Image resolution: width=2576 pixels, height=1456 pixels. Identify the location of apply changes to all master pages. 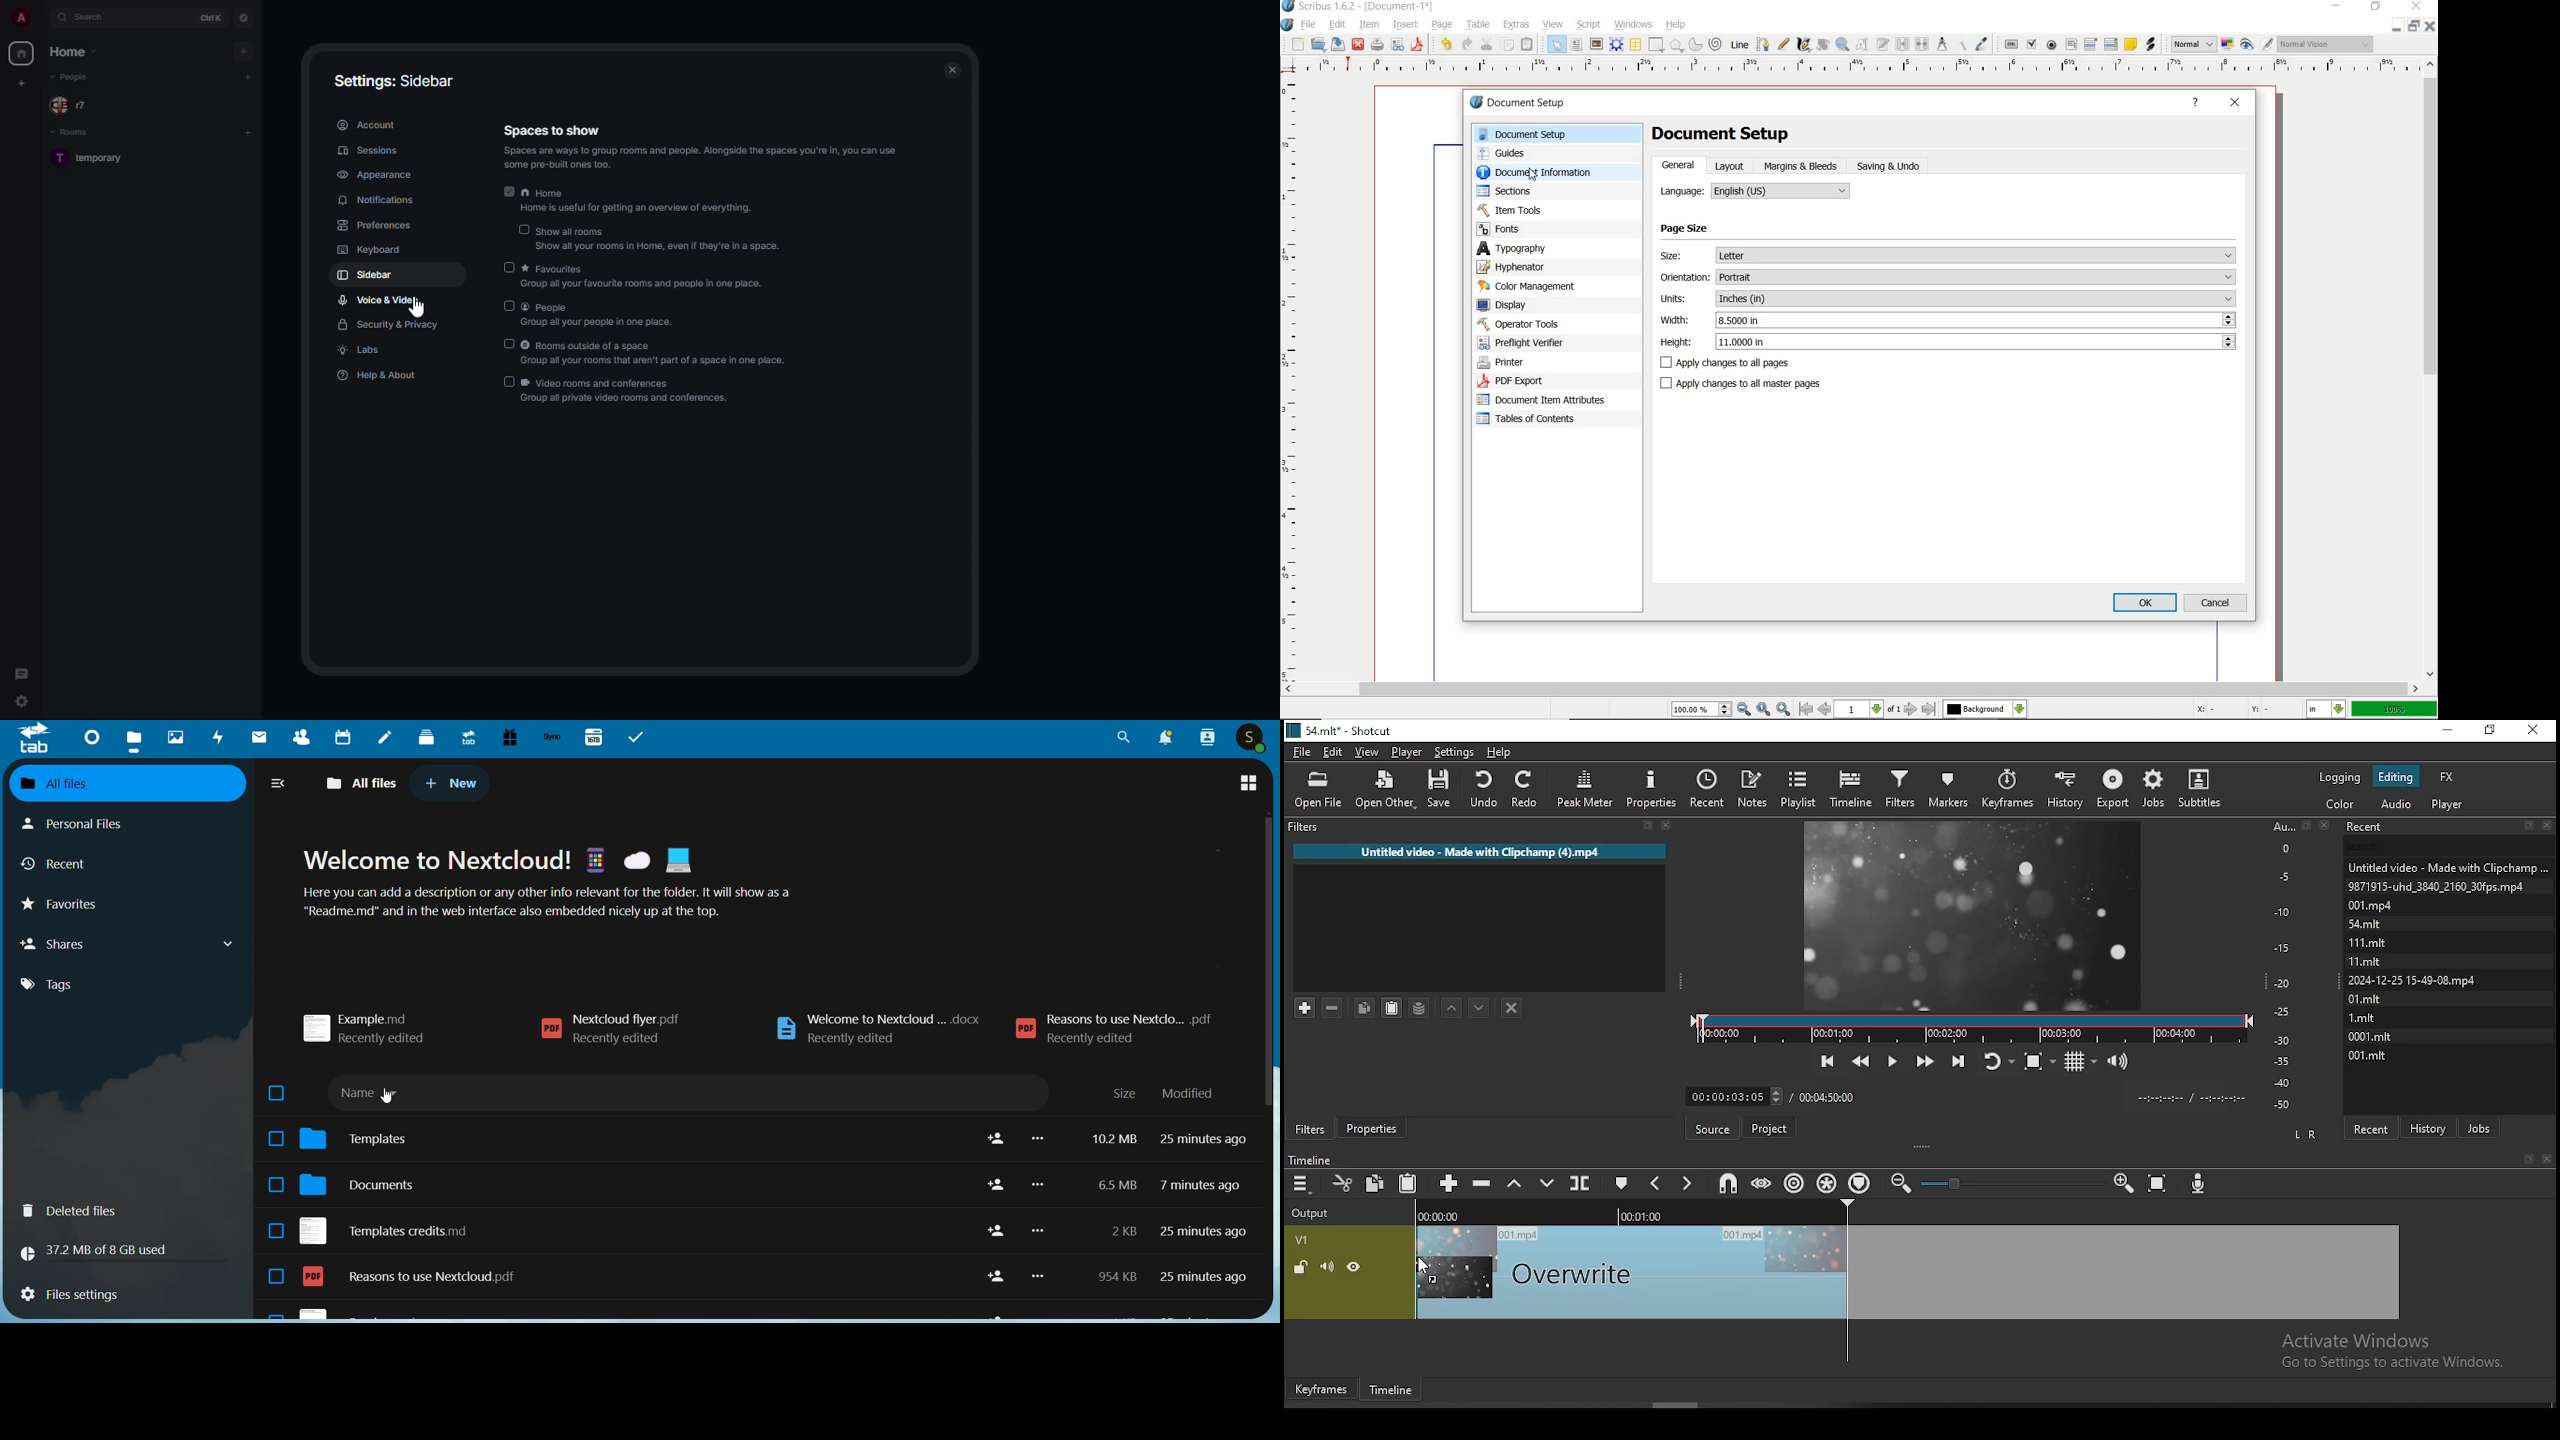
(1752, 383).